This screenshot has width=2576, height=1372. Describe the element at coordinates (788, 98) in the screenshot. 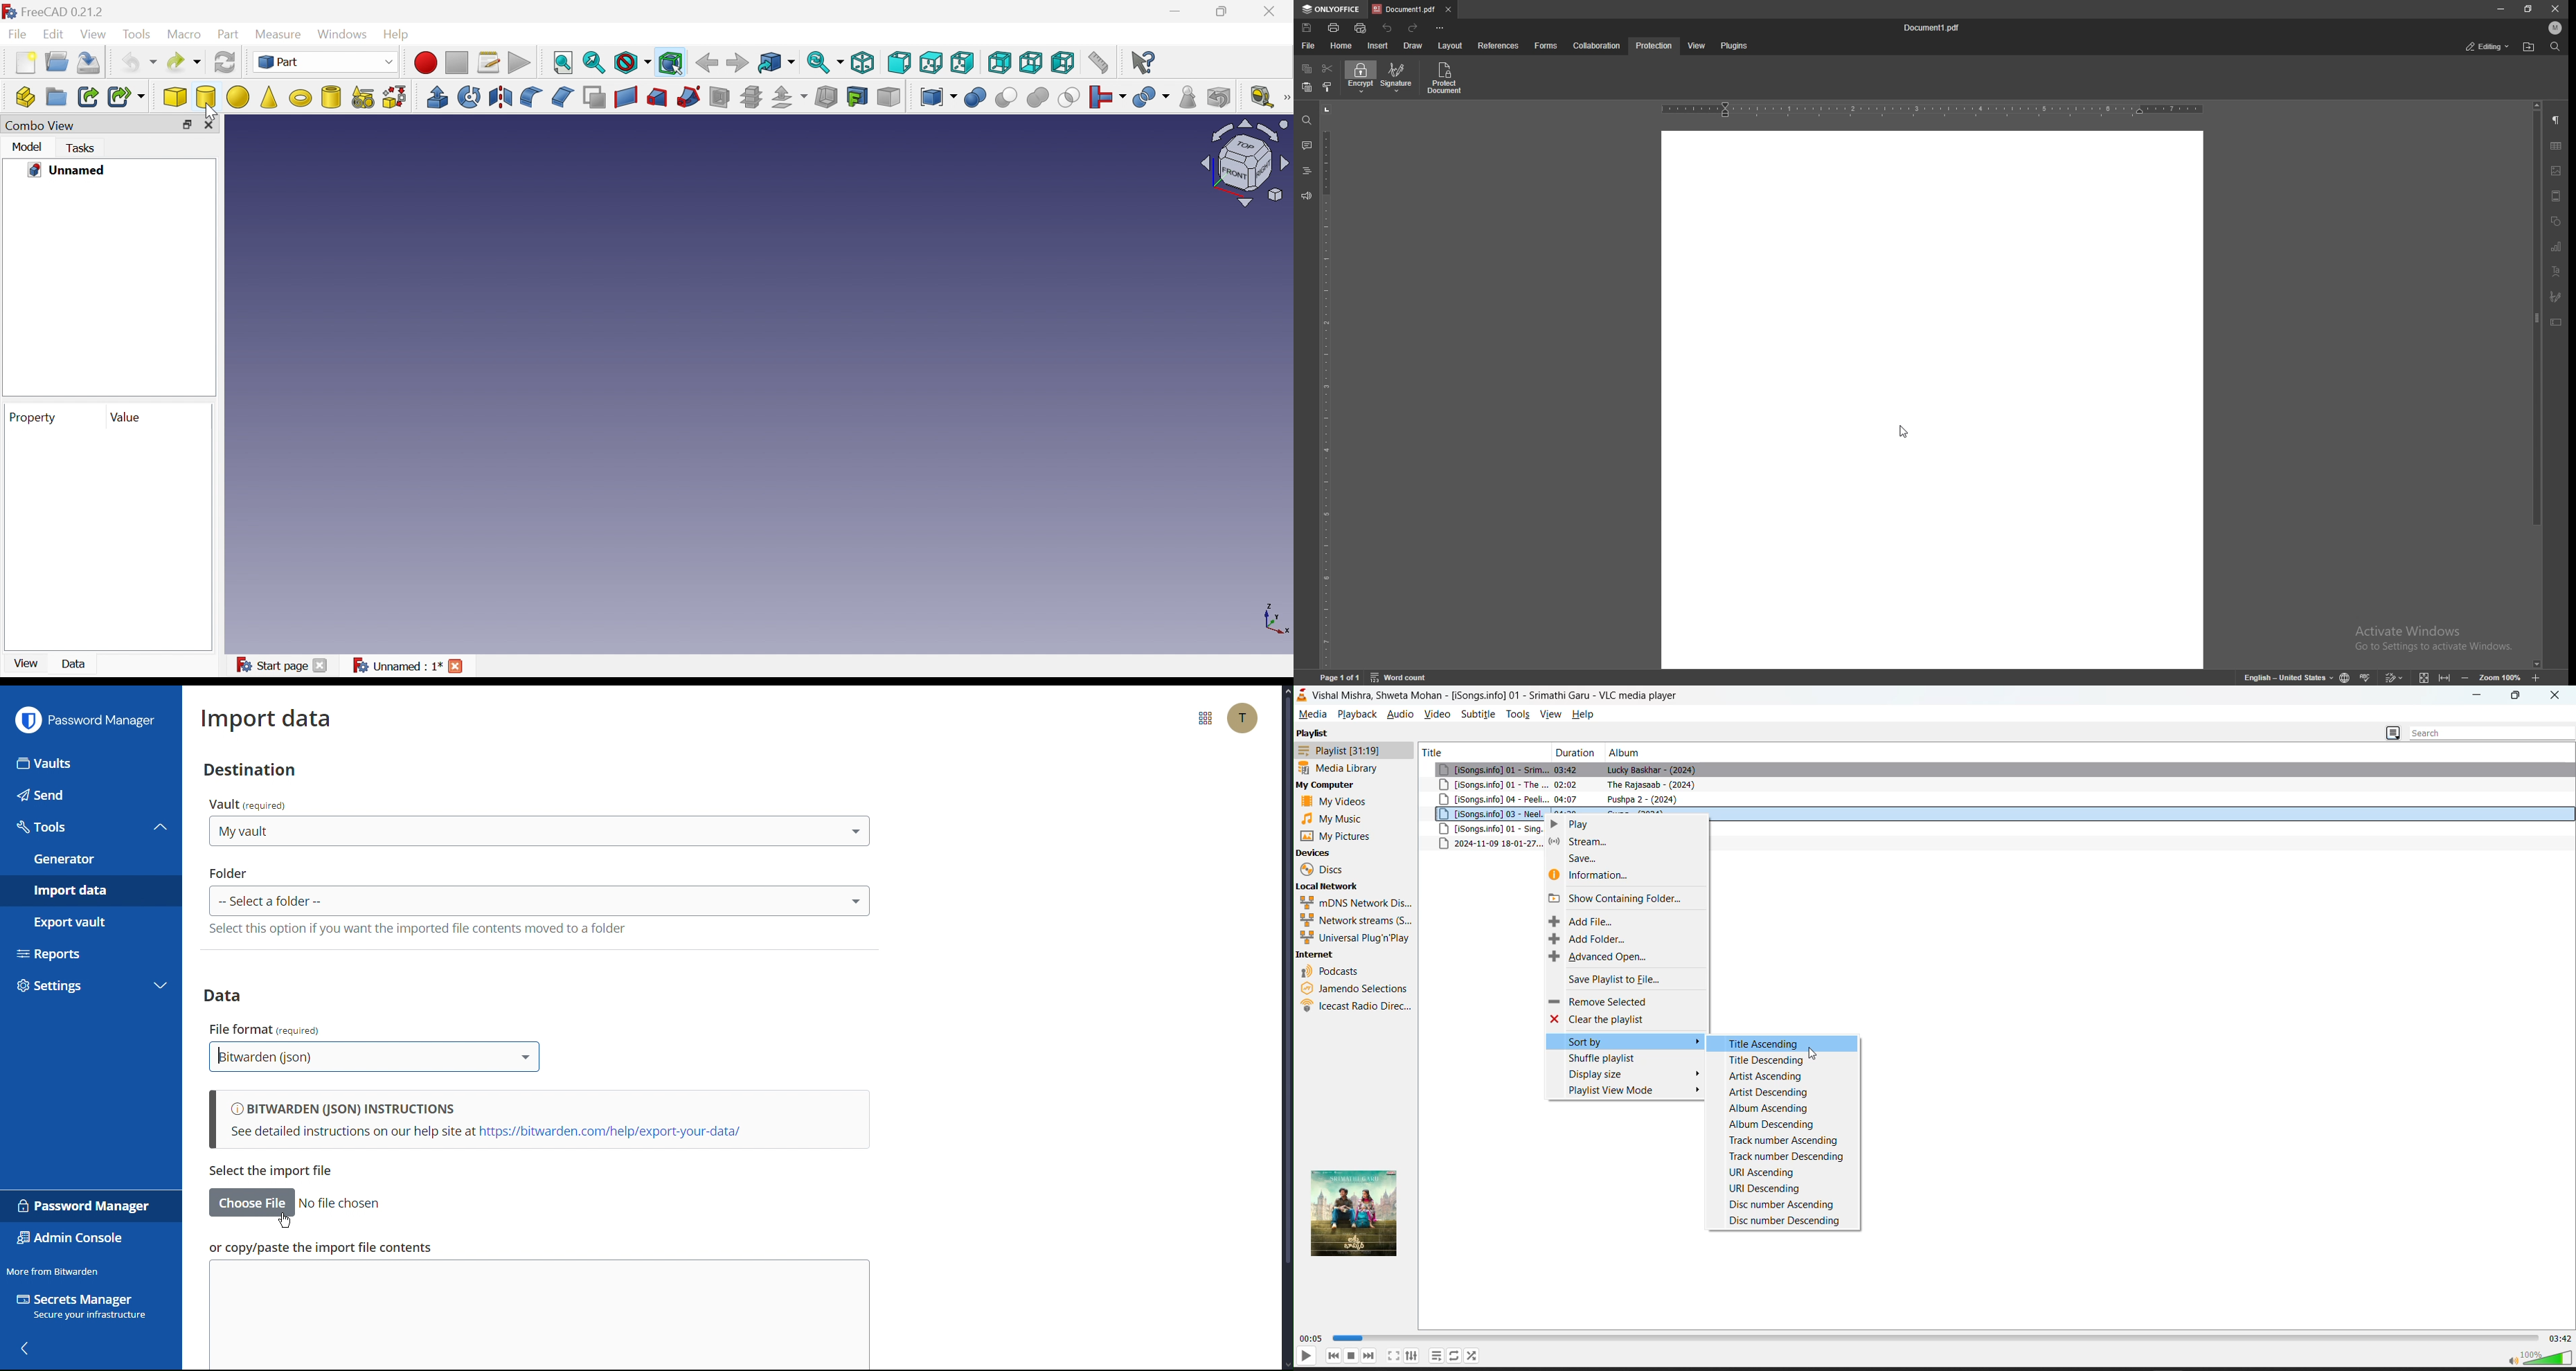

I see `Offset:` at that location.